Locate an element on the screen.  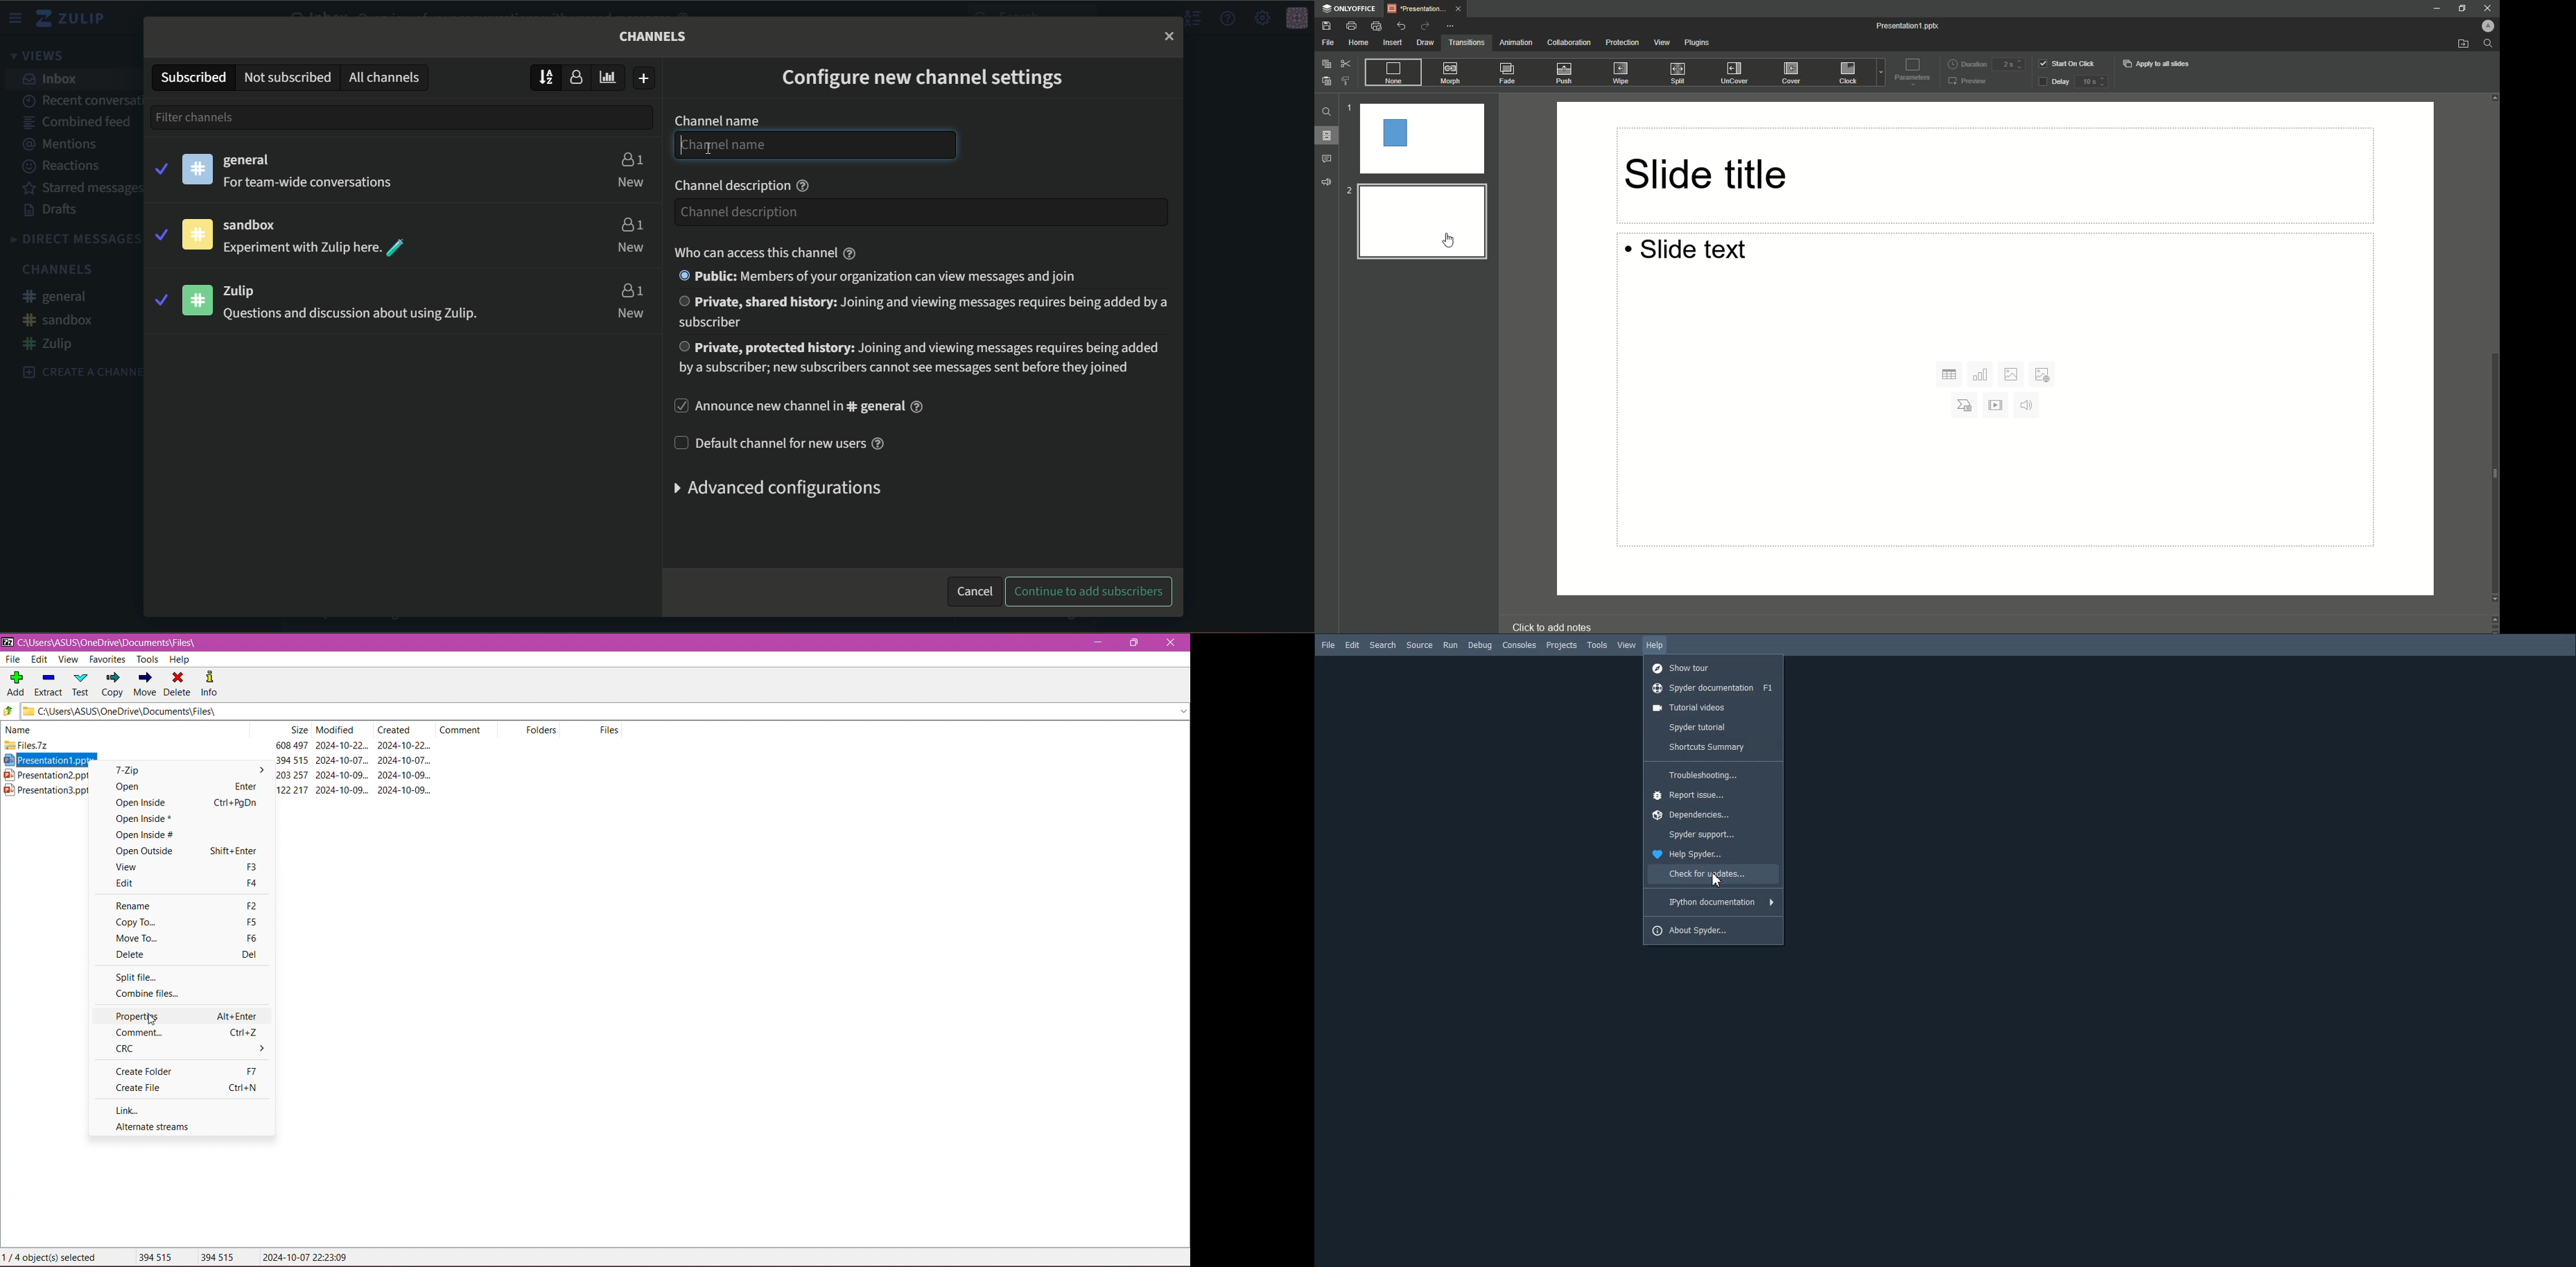
Preview is located at coordinates (1967, 83).